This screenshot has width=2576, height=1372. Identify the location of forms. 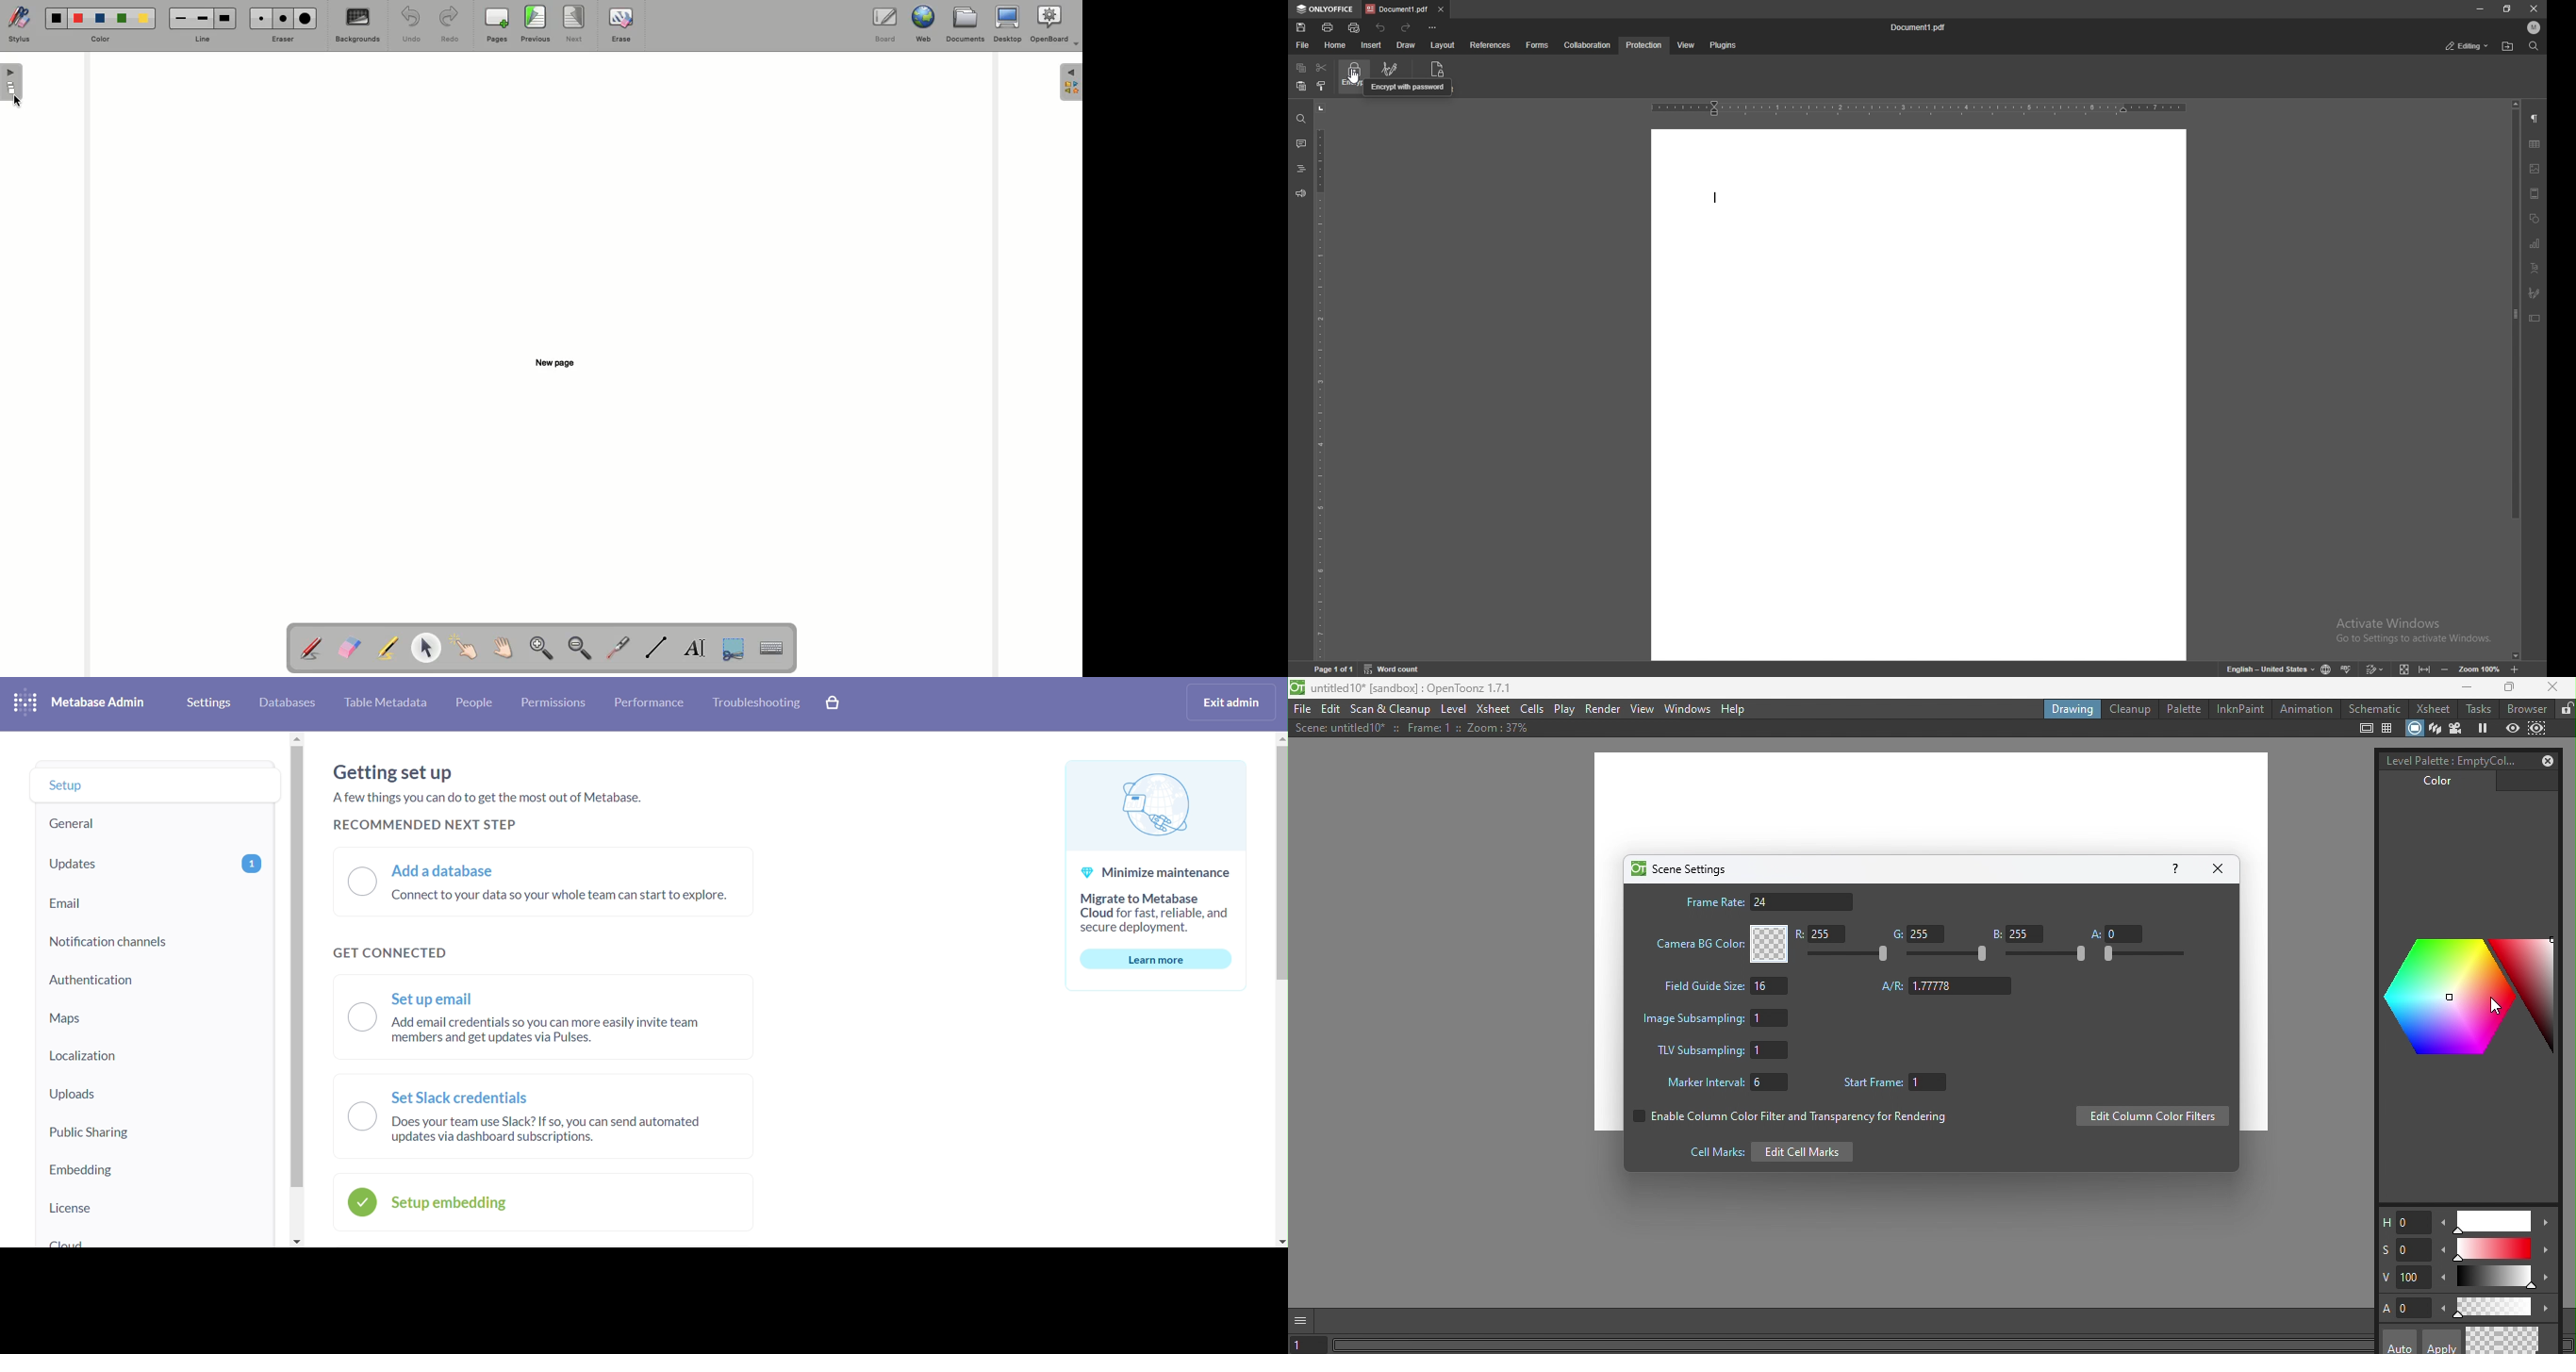
(1538, 45).